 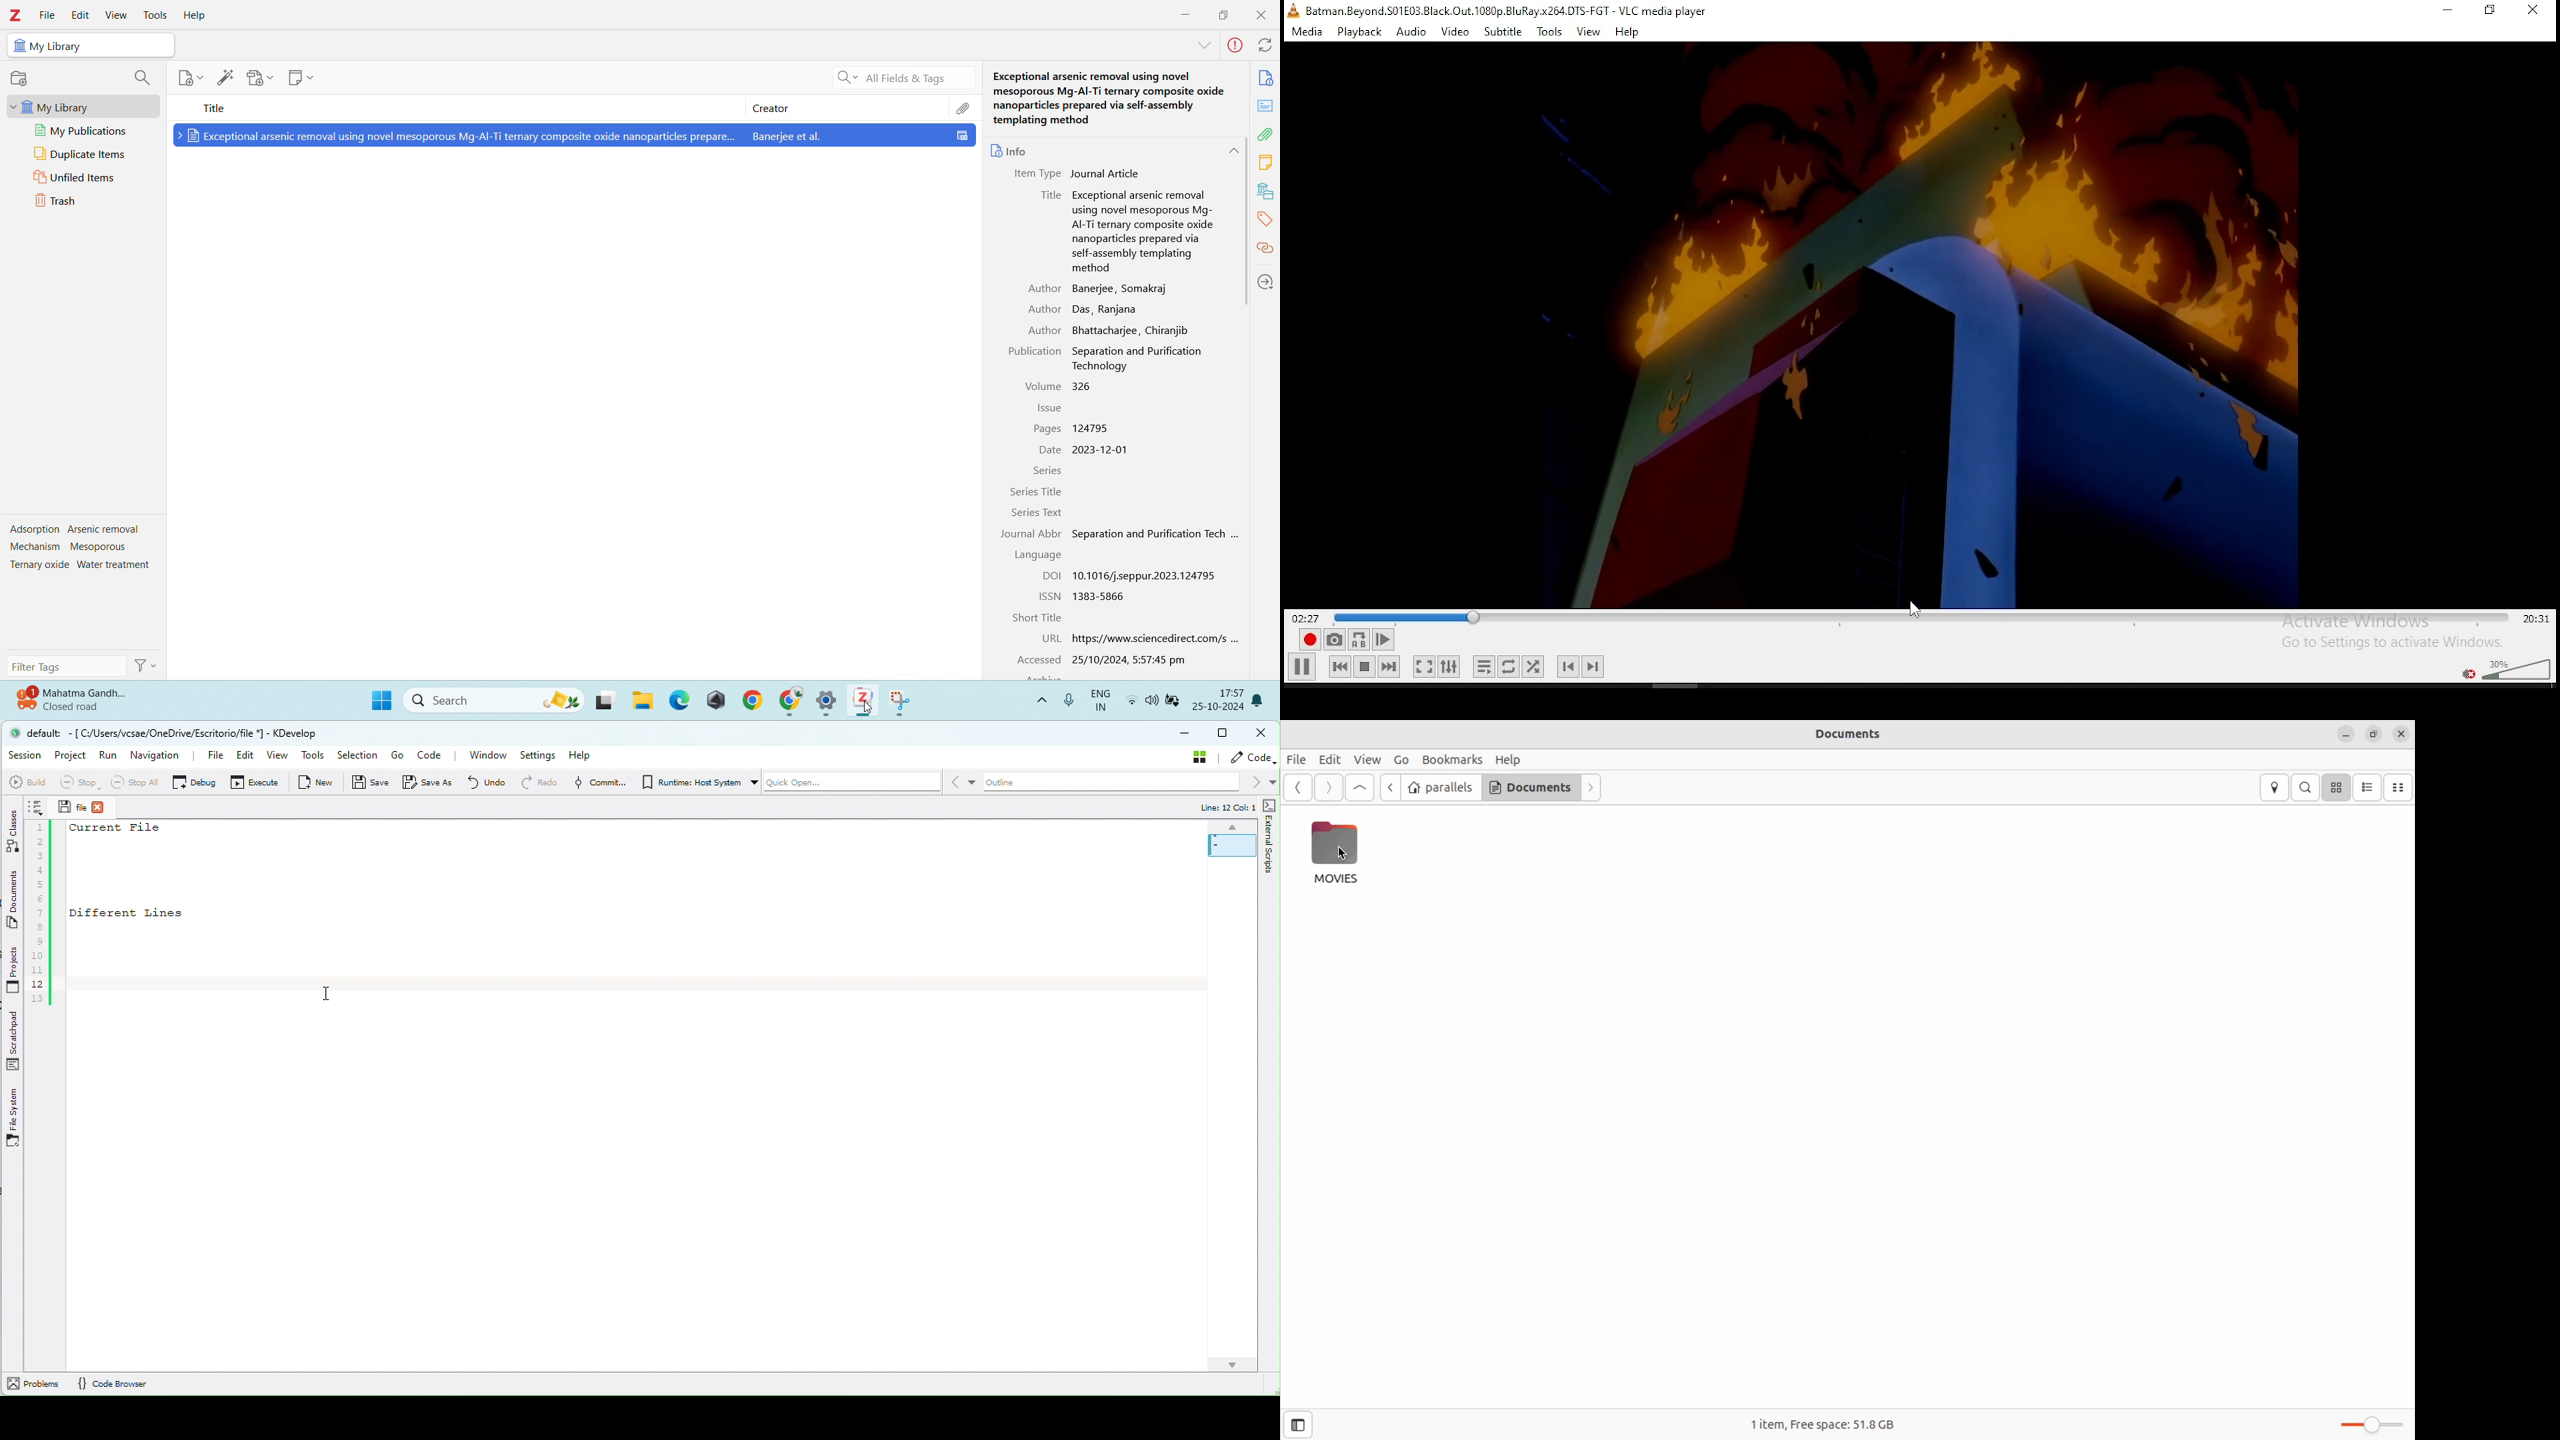 What do you see at coordinates (869, 709) in the screenshot?
I see `Cursor` at bounding box center [869, 709].